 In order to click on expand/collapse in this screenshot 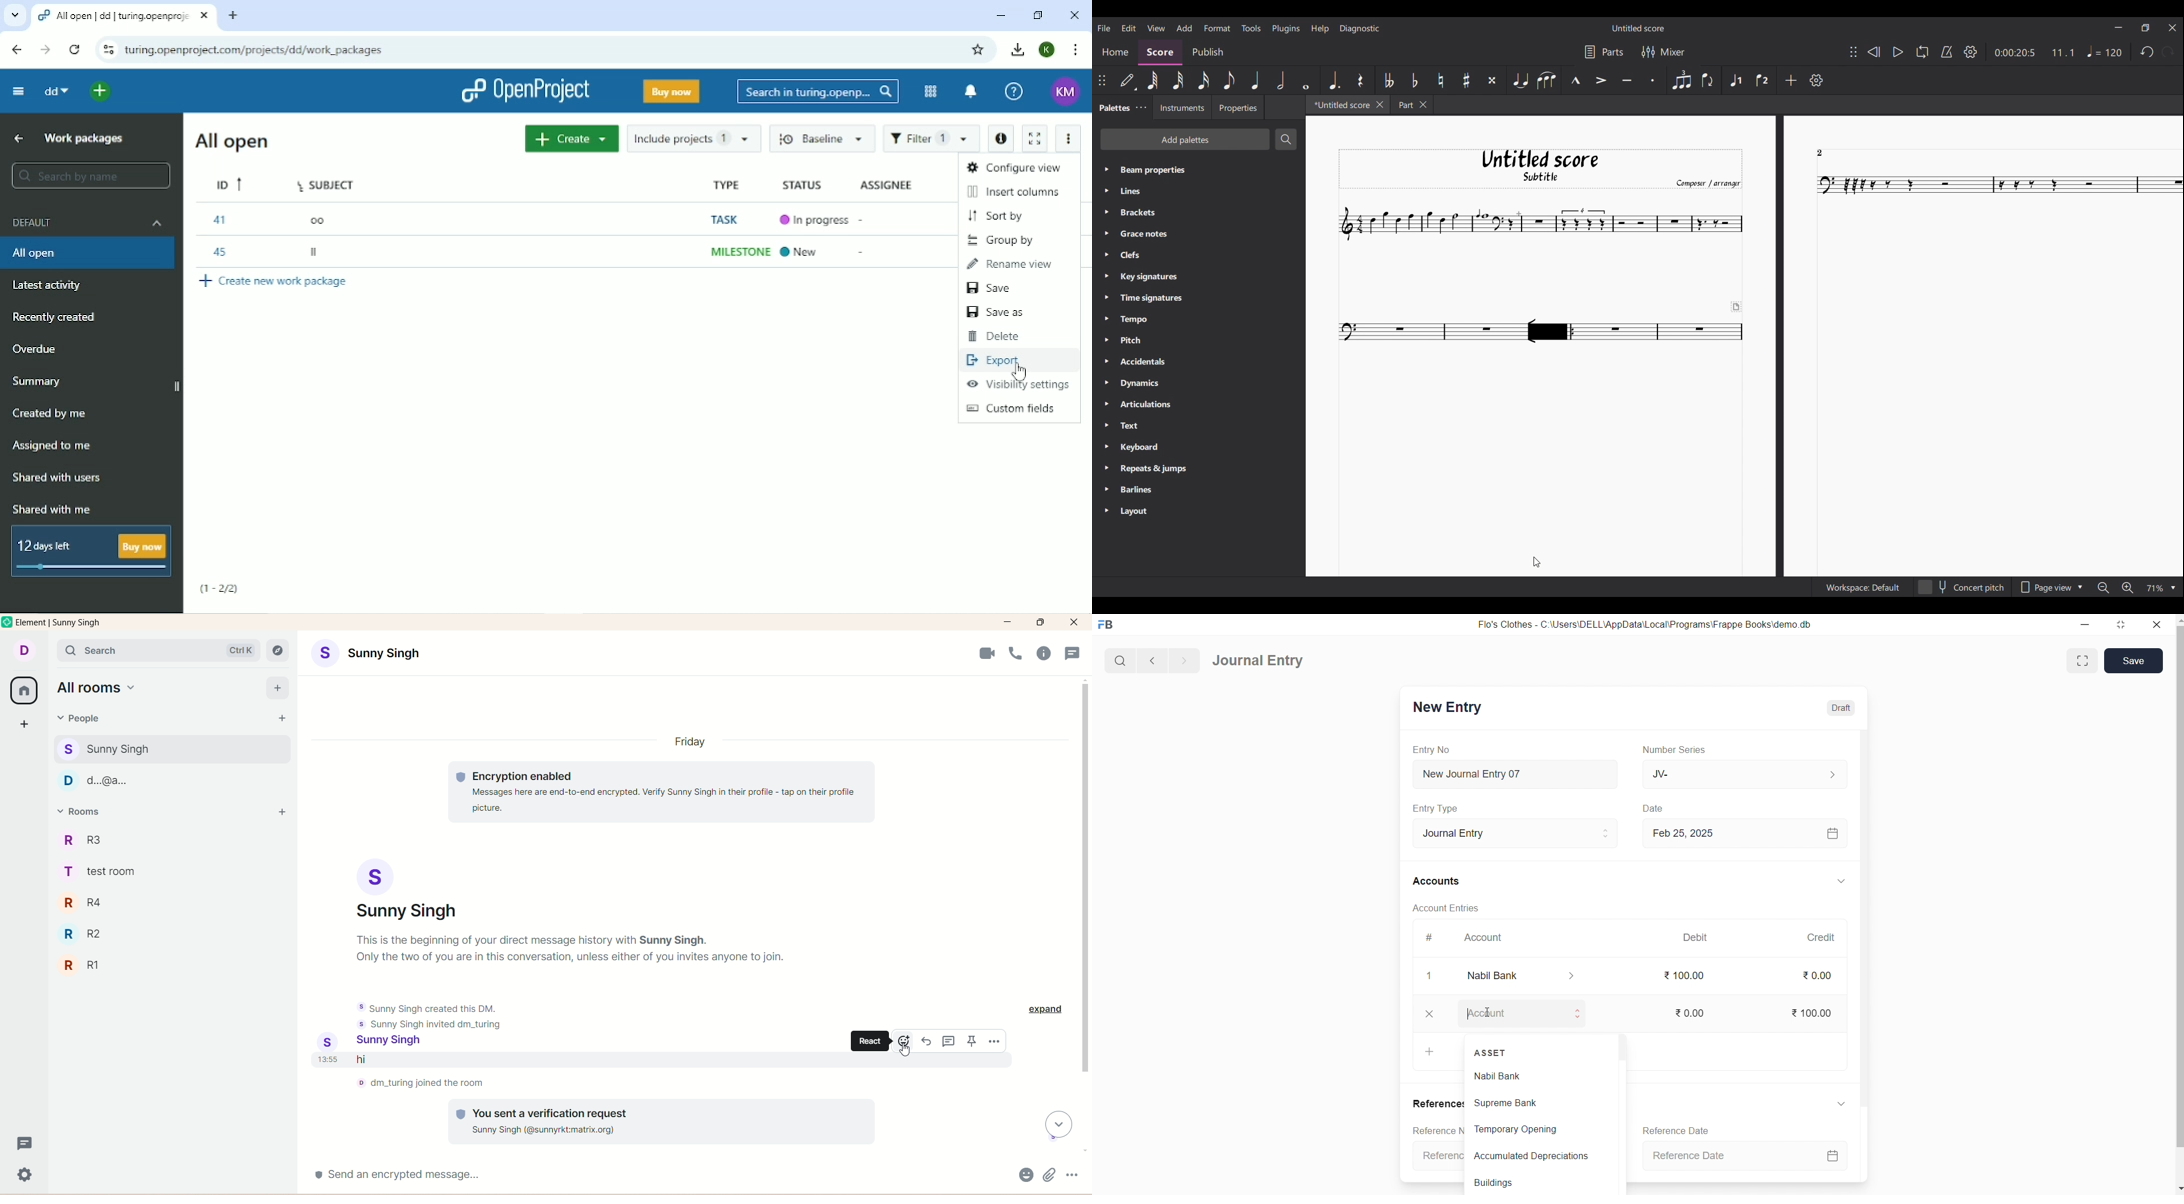, I will do `click(1842, 882)`.